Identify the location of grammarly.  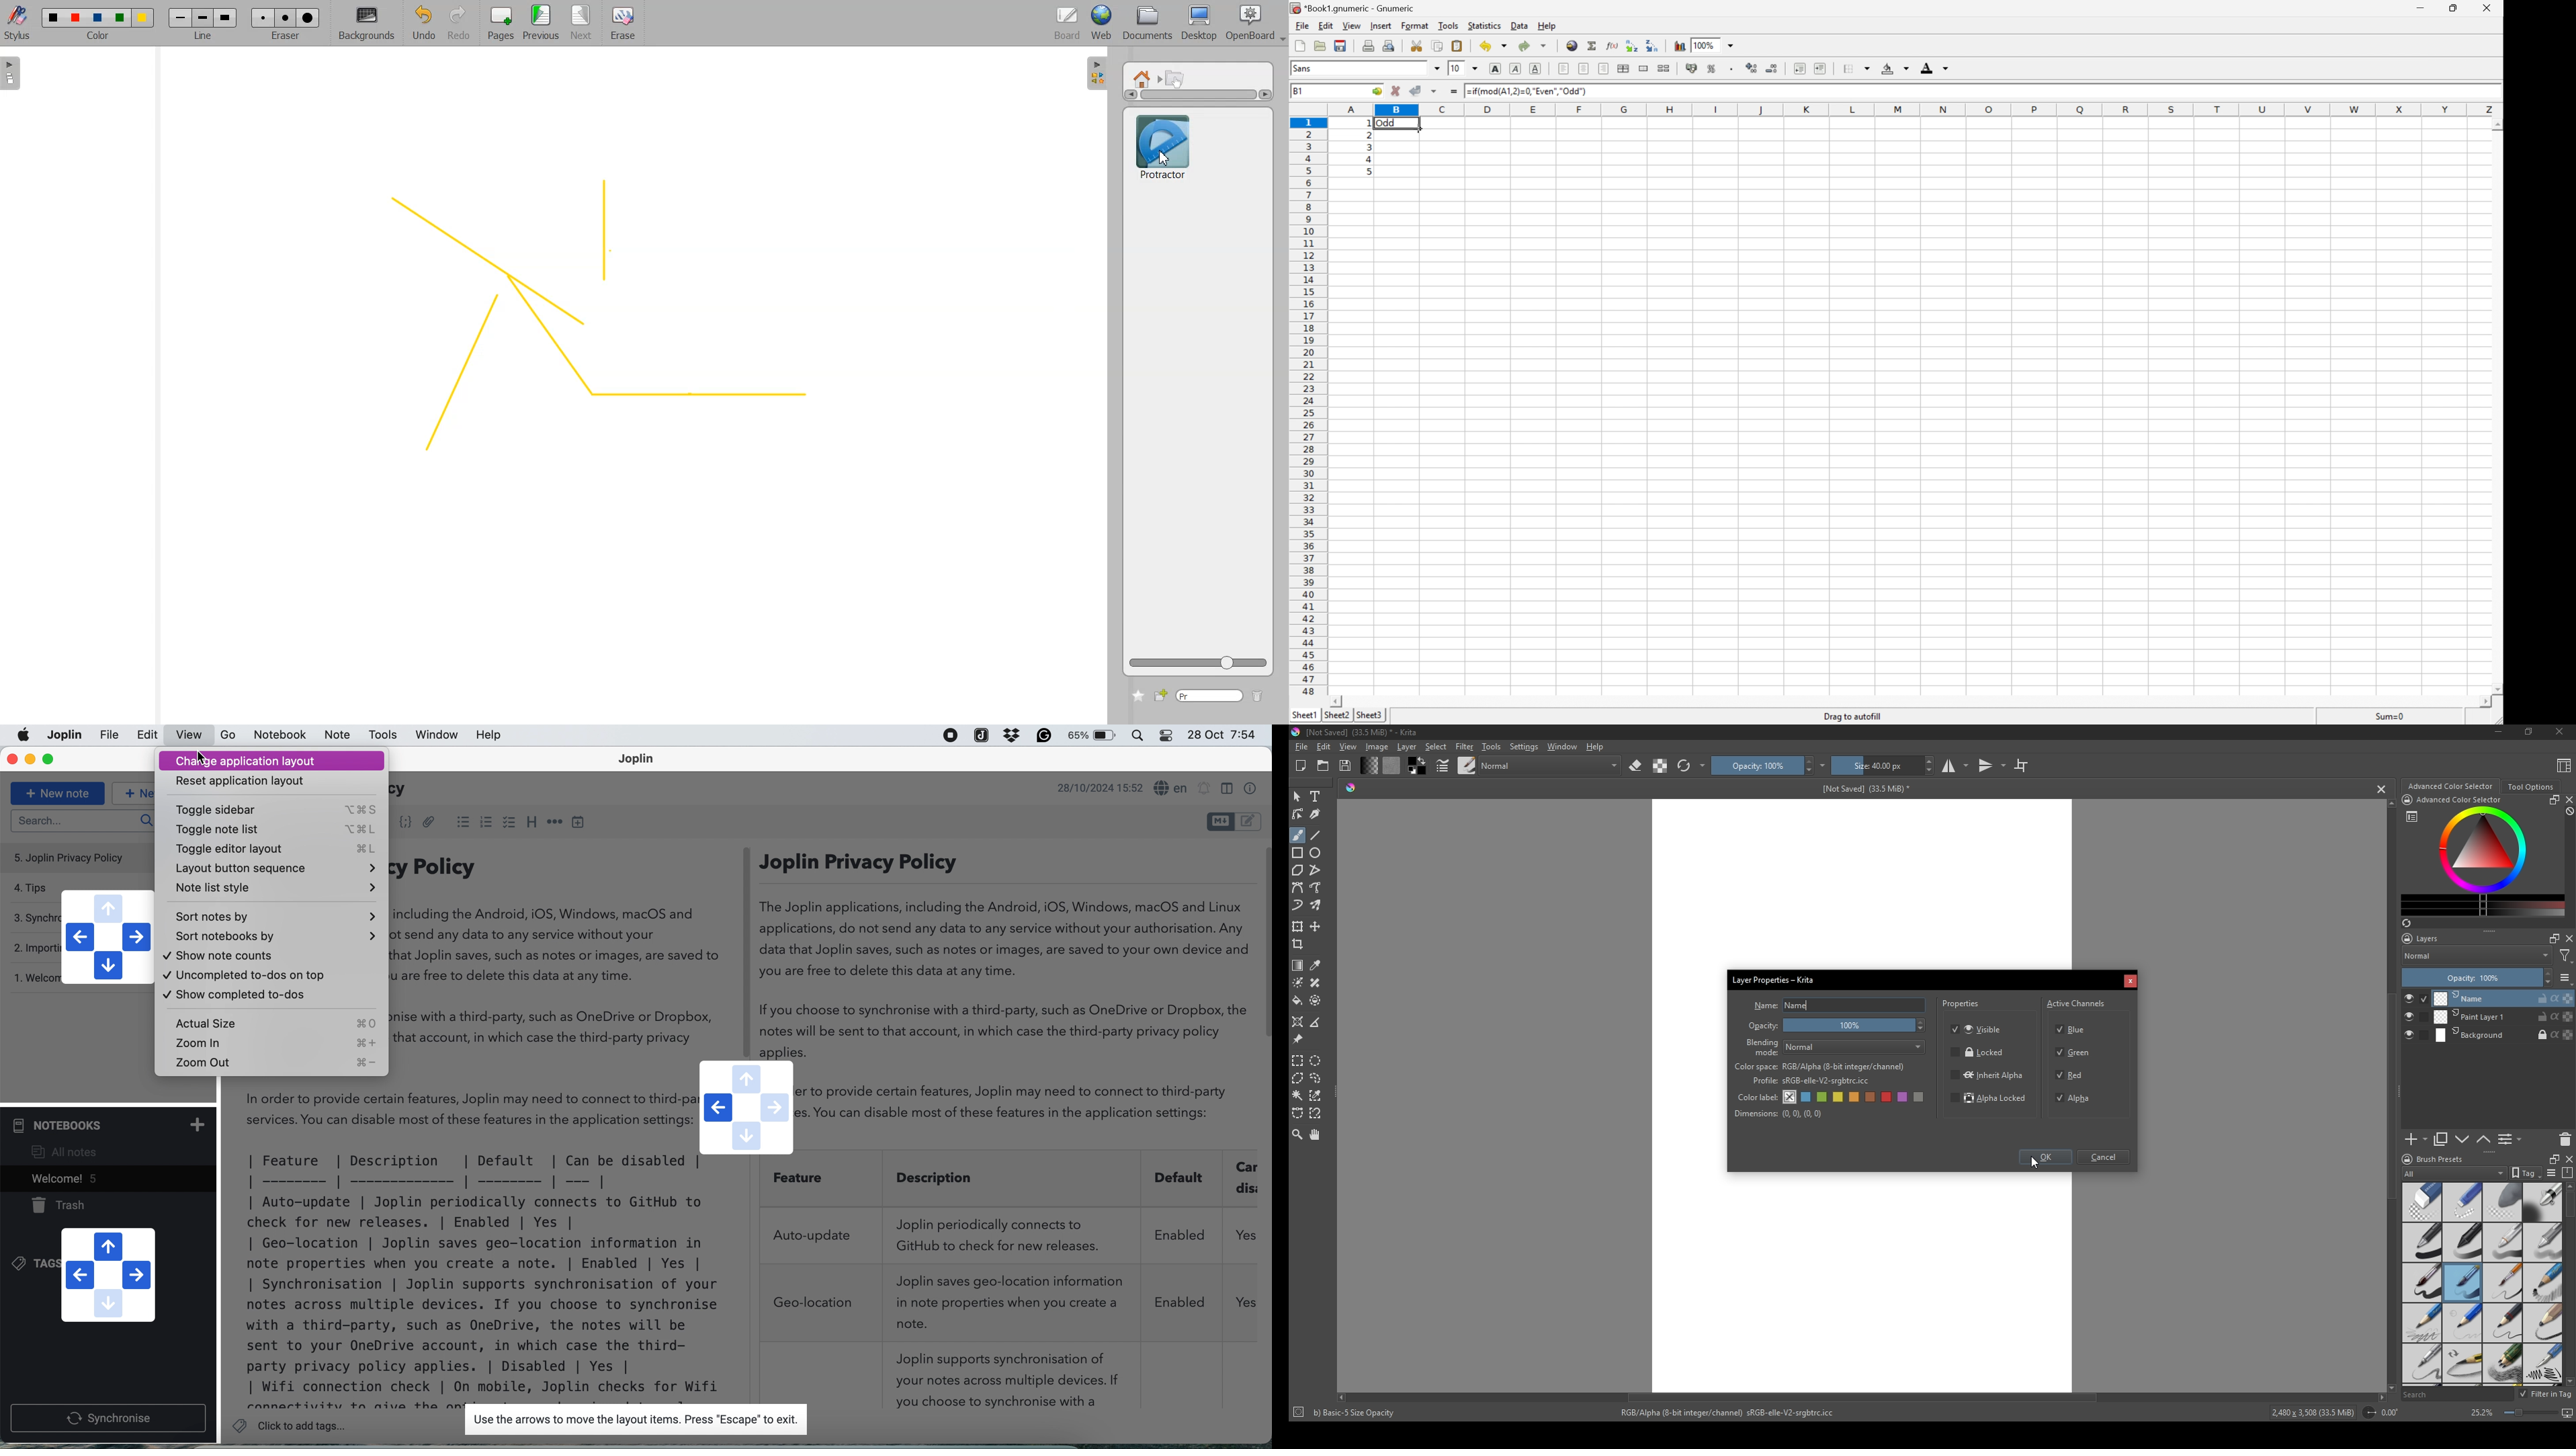
(1044, 736).